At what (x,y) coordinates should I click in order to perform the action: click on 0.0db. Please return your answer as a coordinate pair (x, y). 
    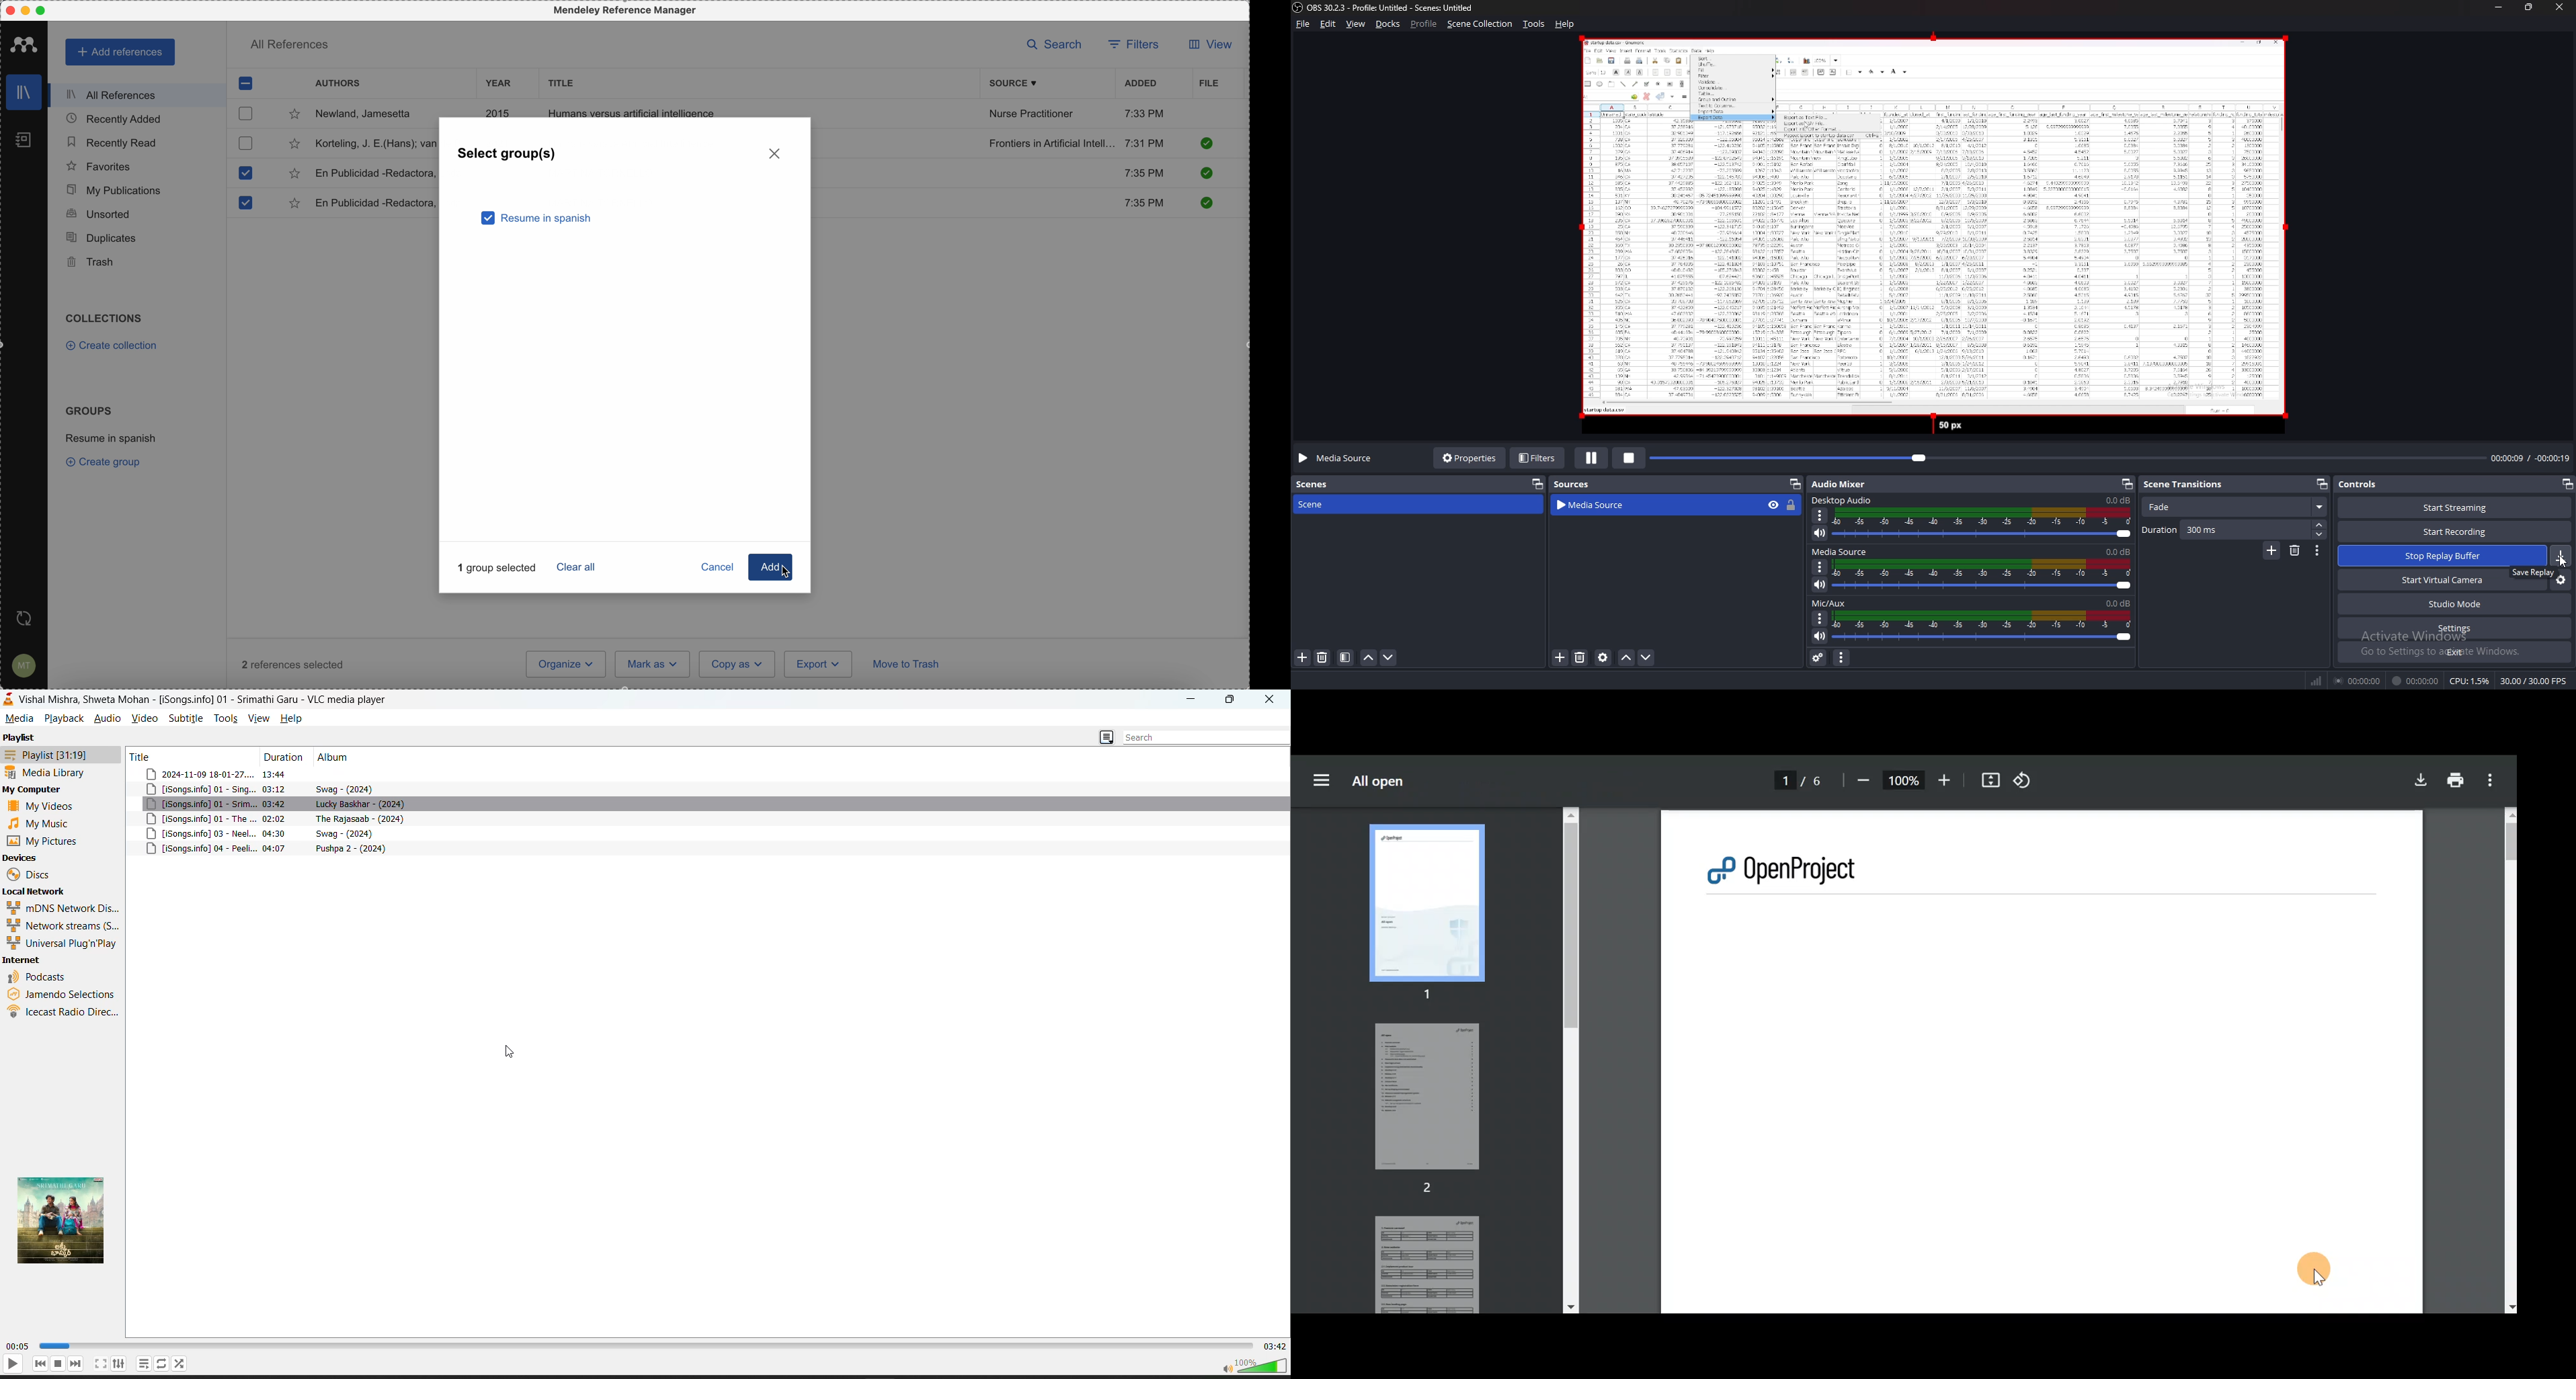
    Looking at the image, I should click on (2119, 604).